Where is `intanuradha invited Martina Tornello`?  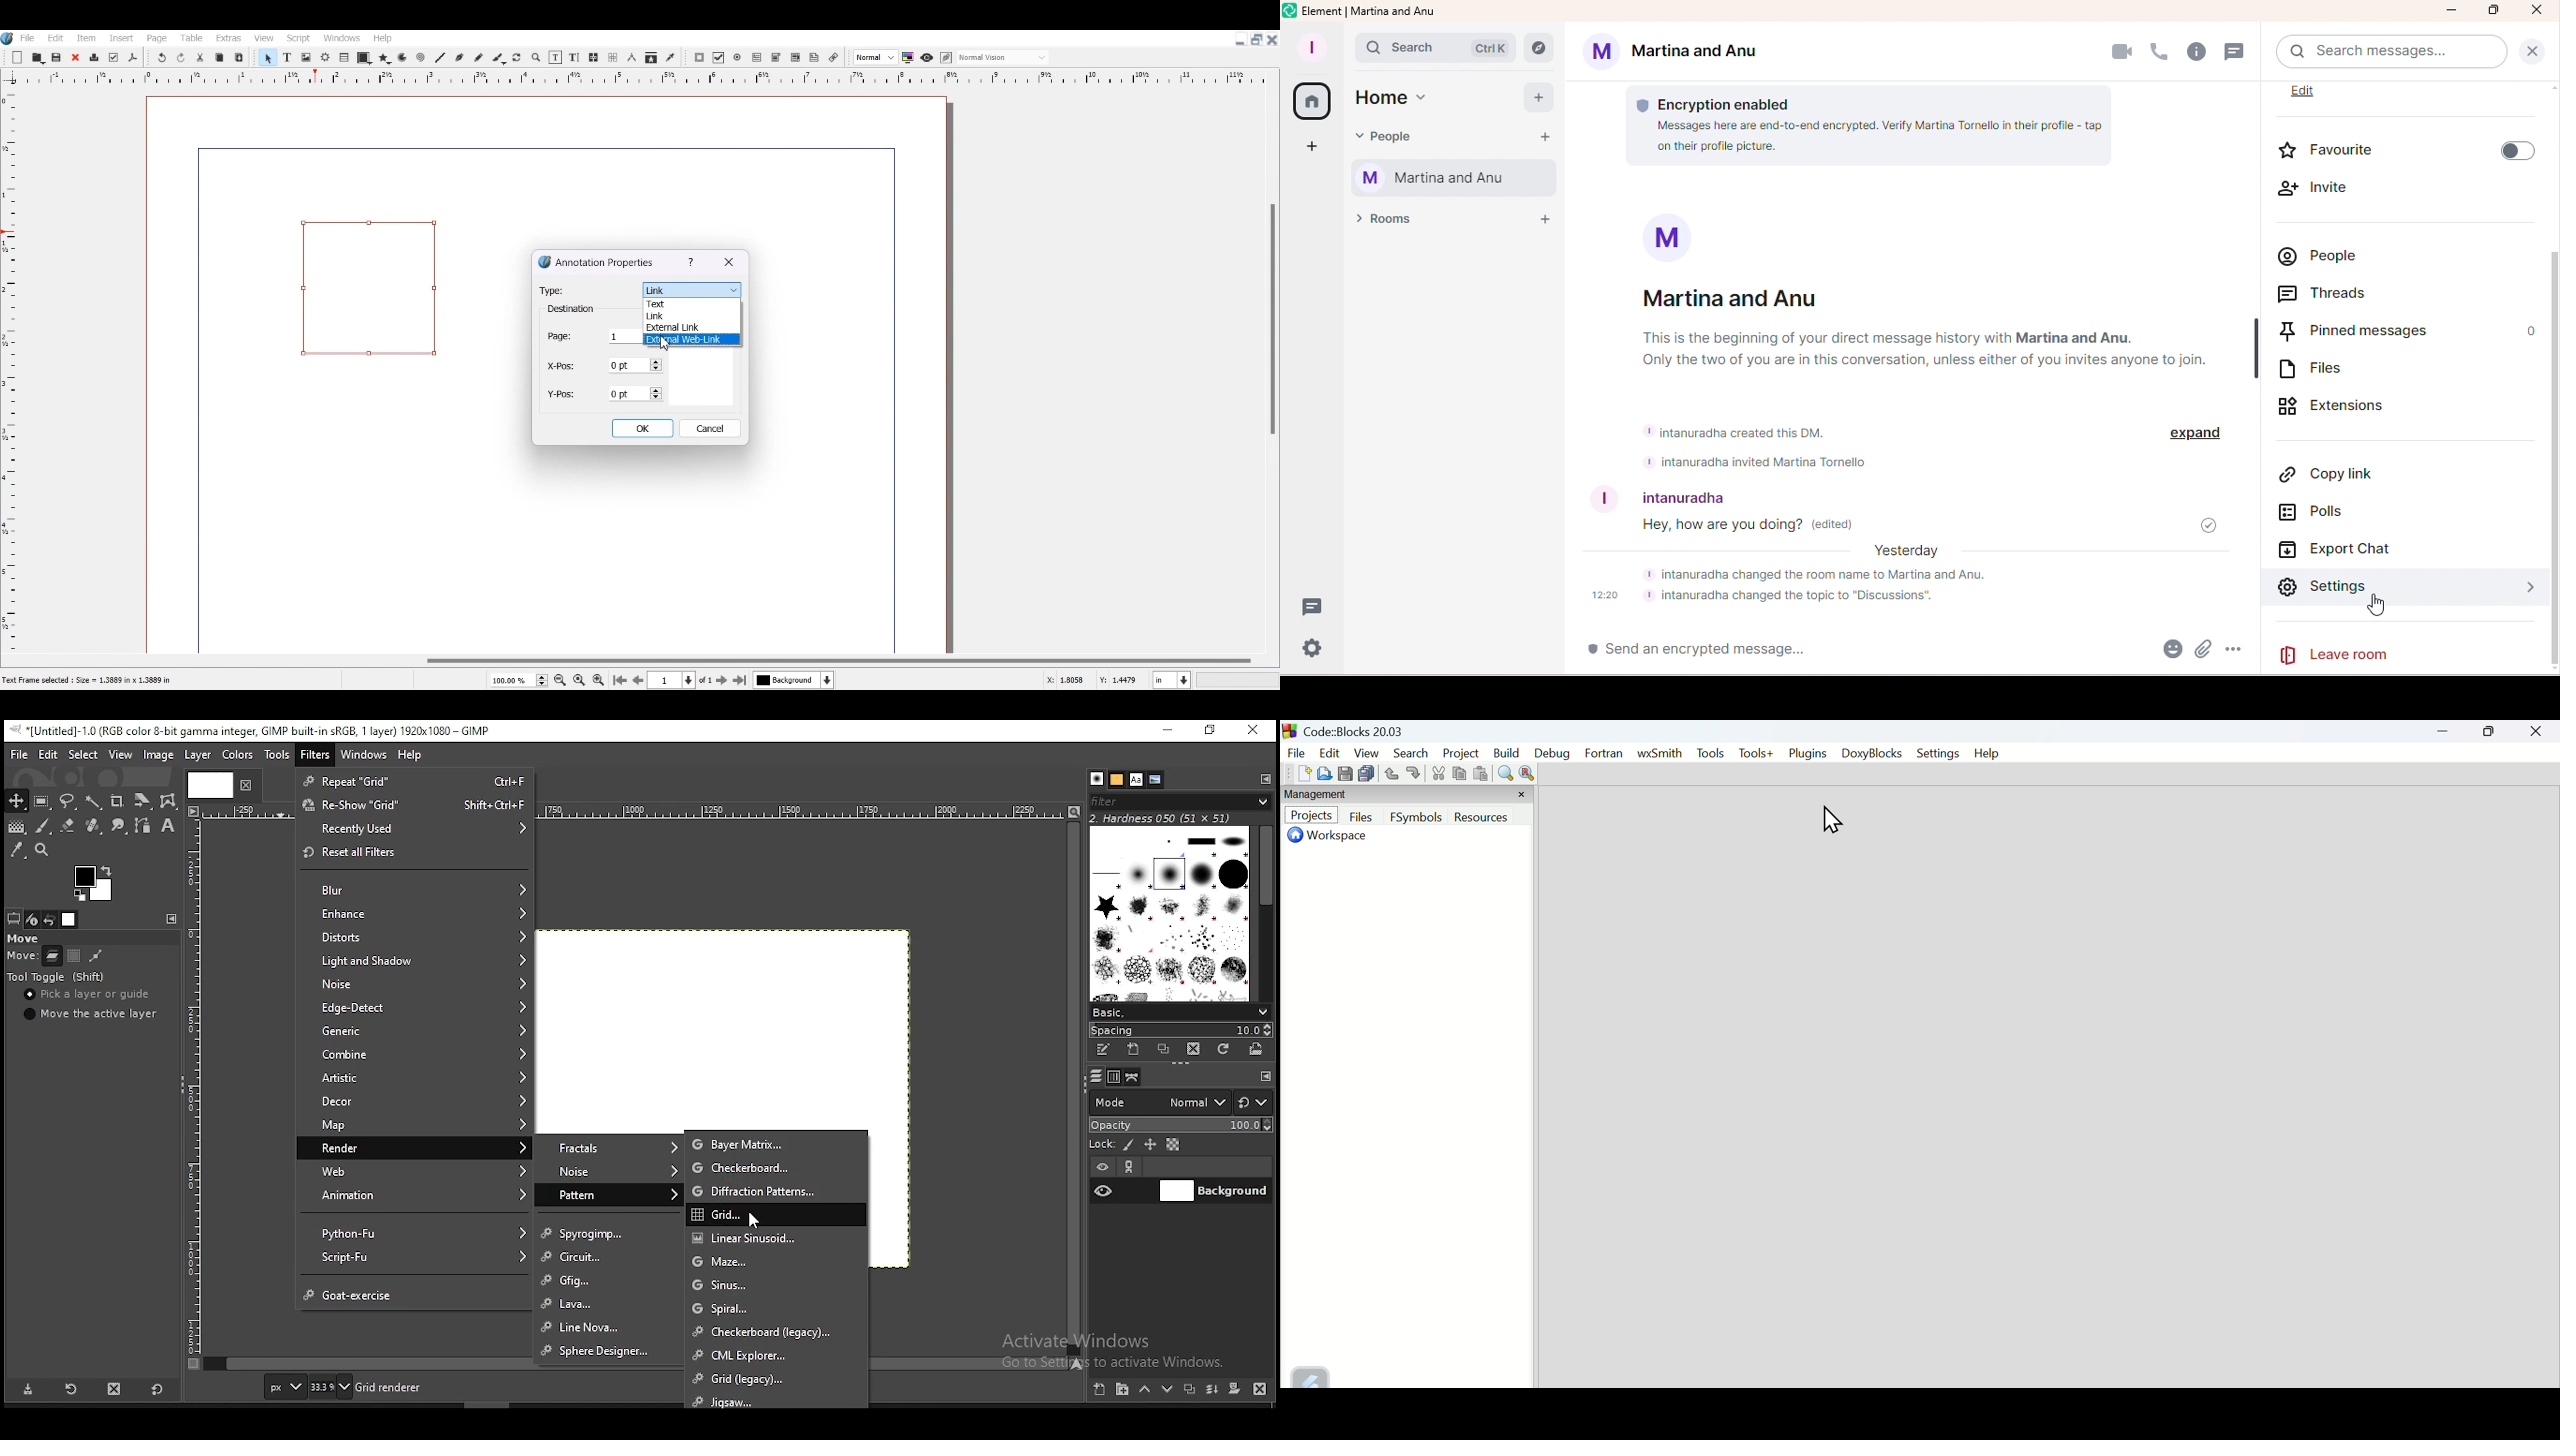
intanuradha invited Martina Tornello is located at coordinates (1761, 463).